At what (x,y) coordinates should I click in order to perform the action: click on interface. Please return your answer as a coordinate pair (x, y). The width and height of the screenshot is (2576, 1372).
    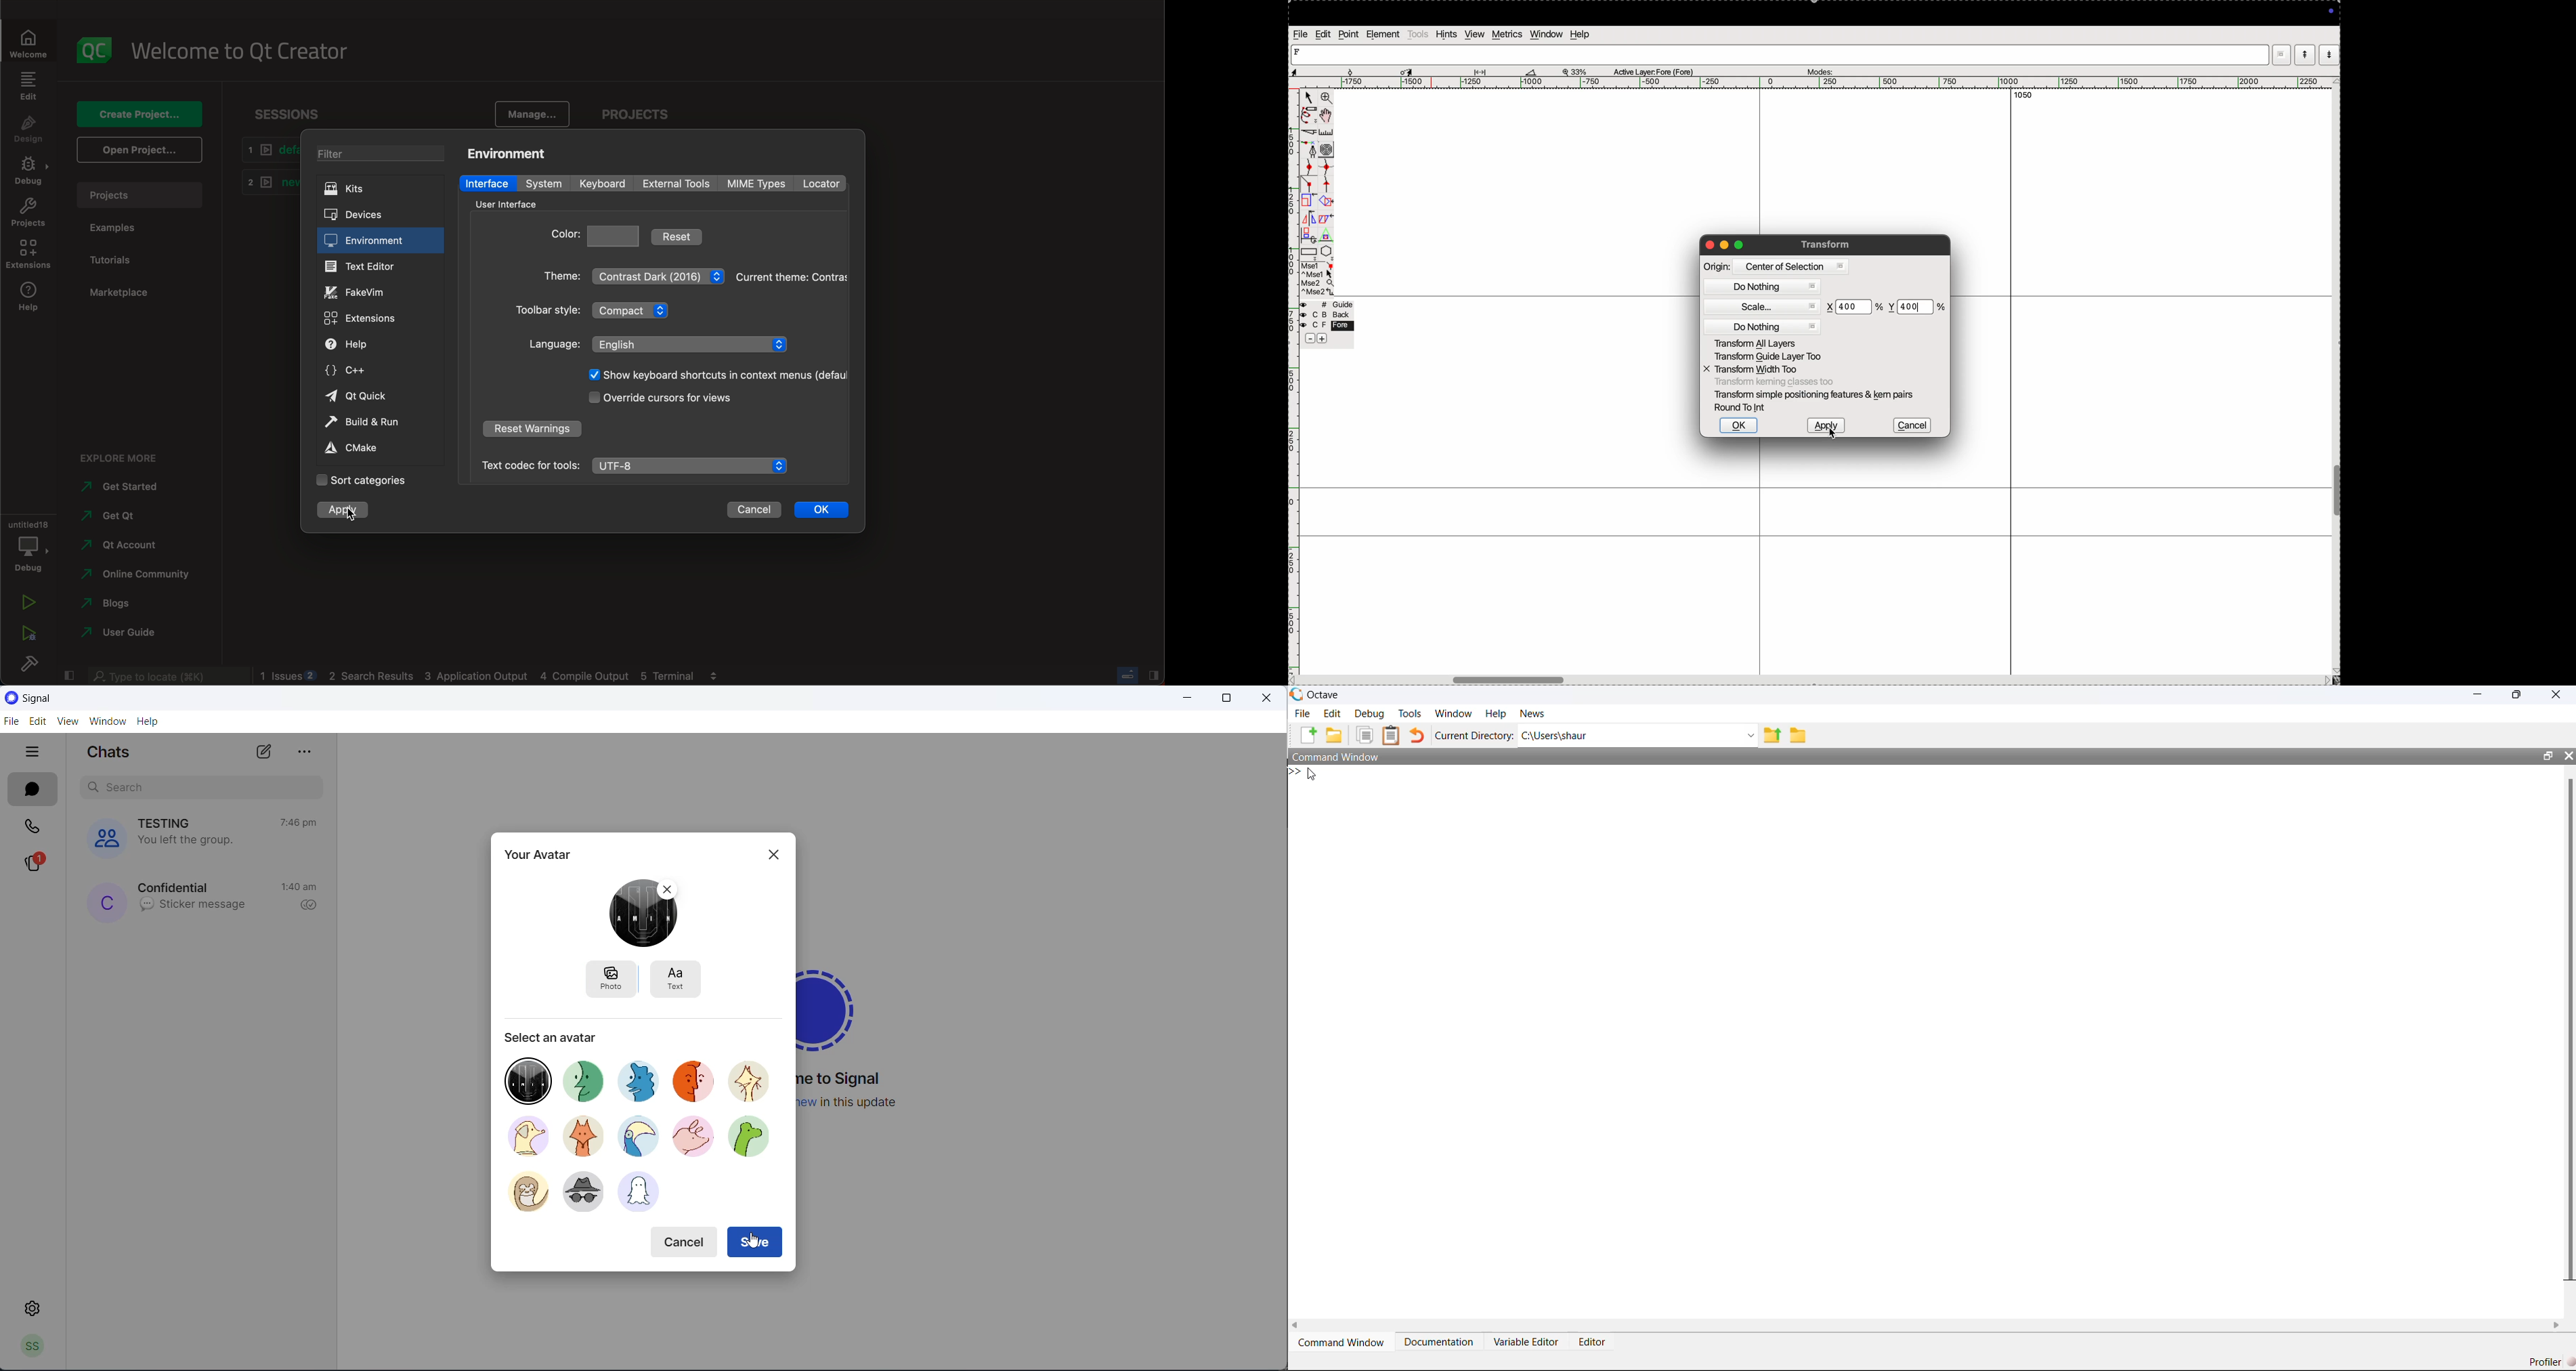
    Looking at the image, I should click on (487, 183).